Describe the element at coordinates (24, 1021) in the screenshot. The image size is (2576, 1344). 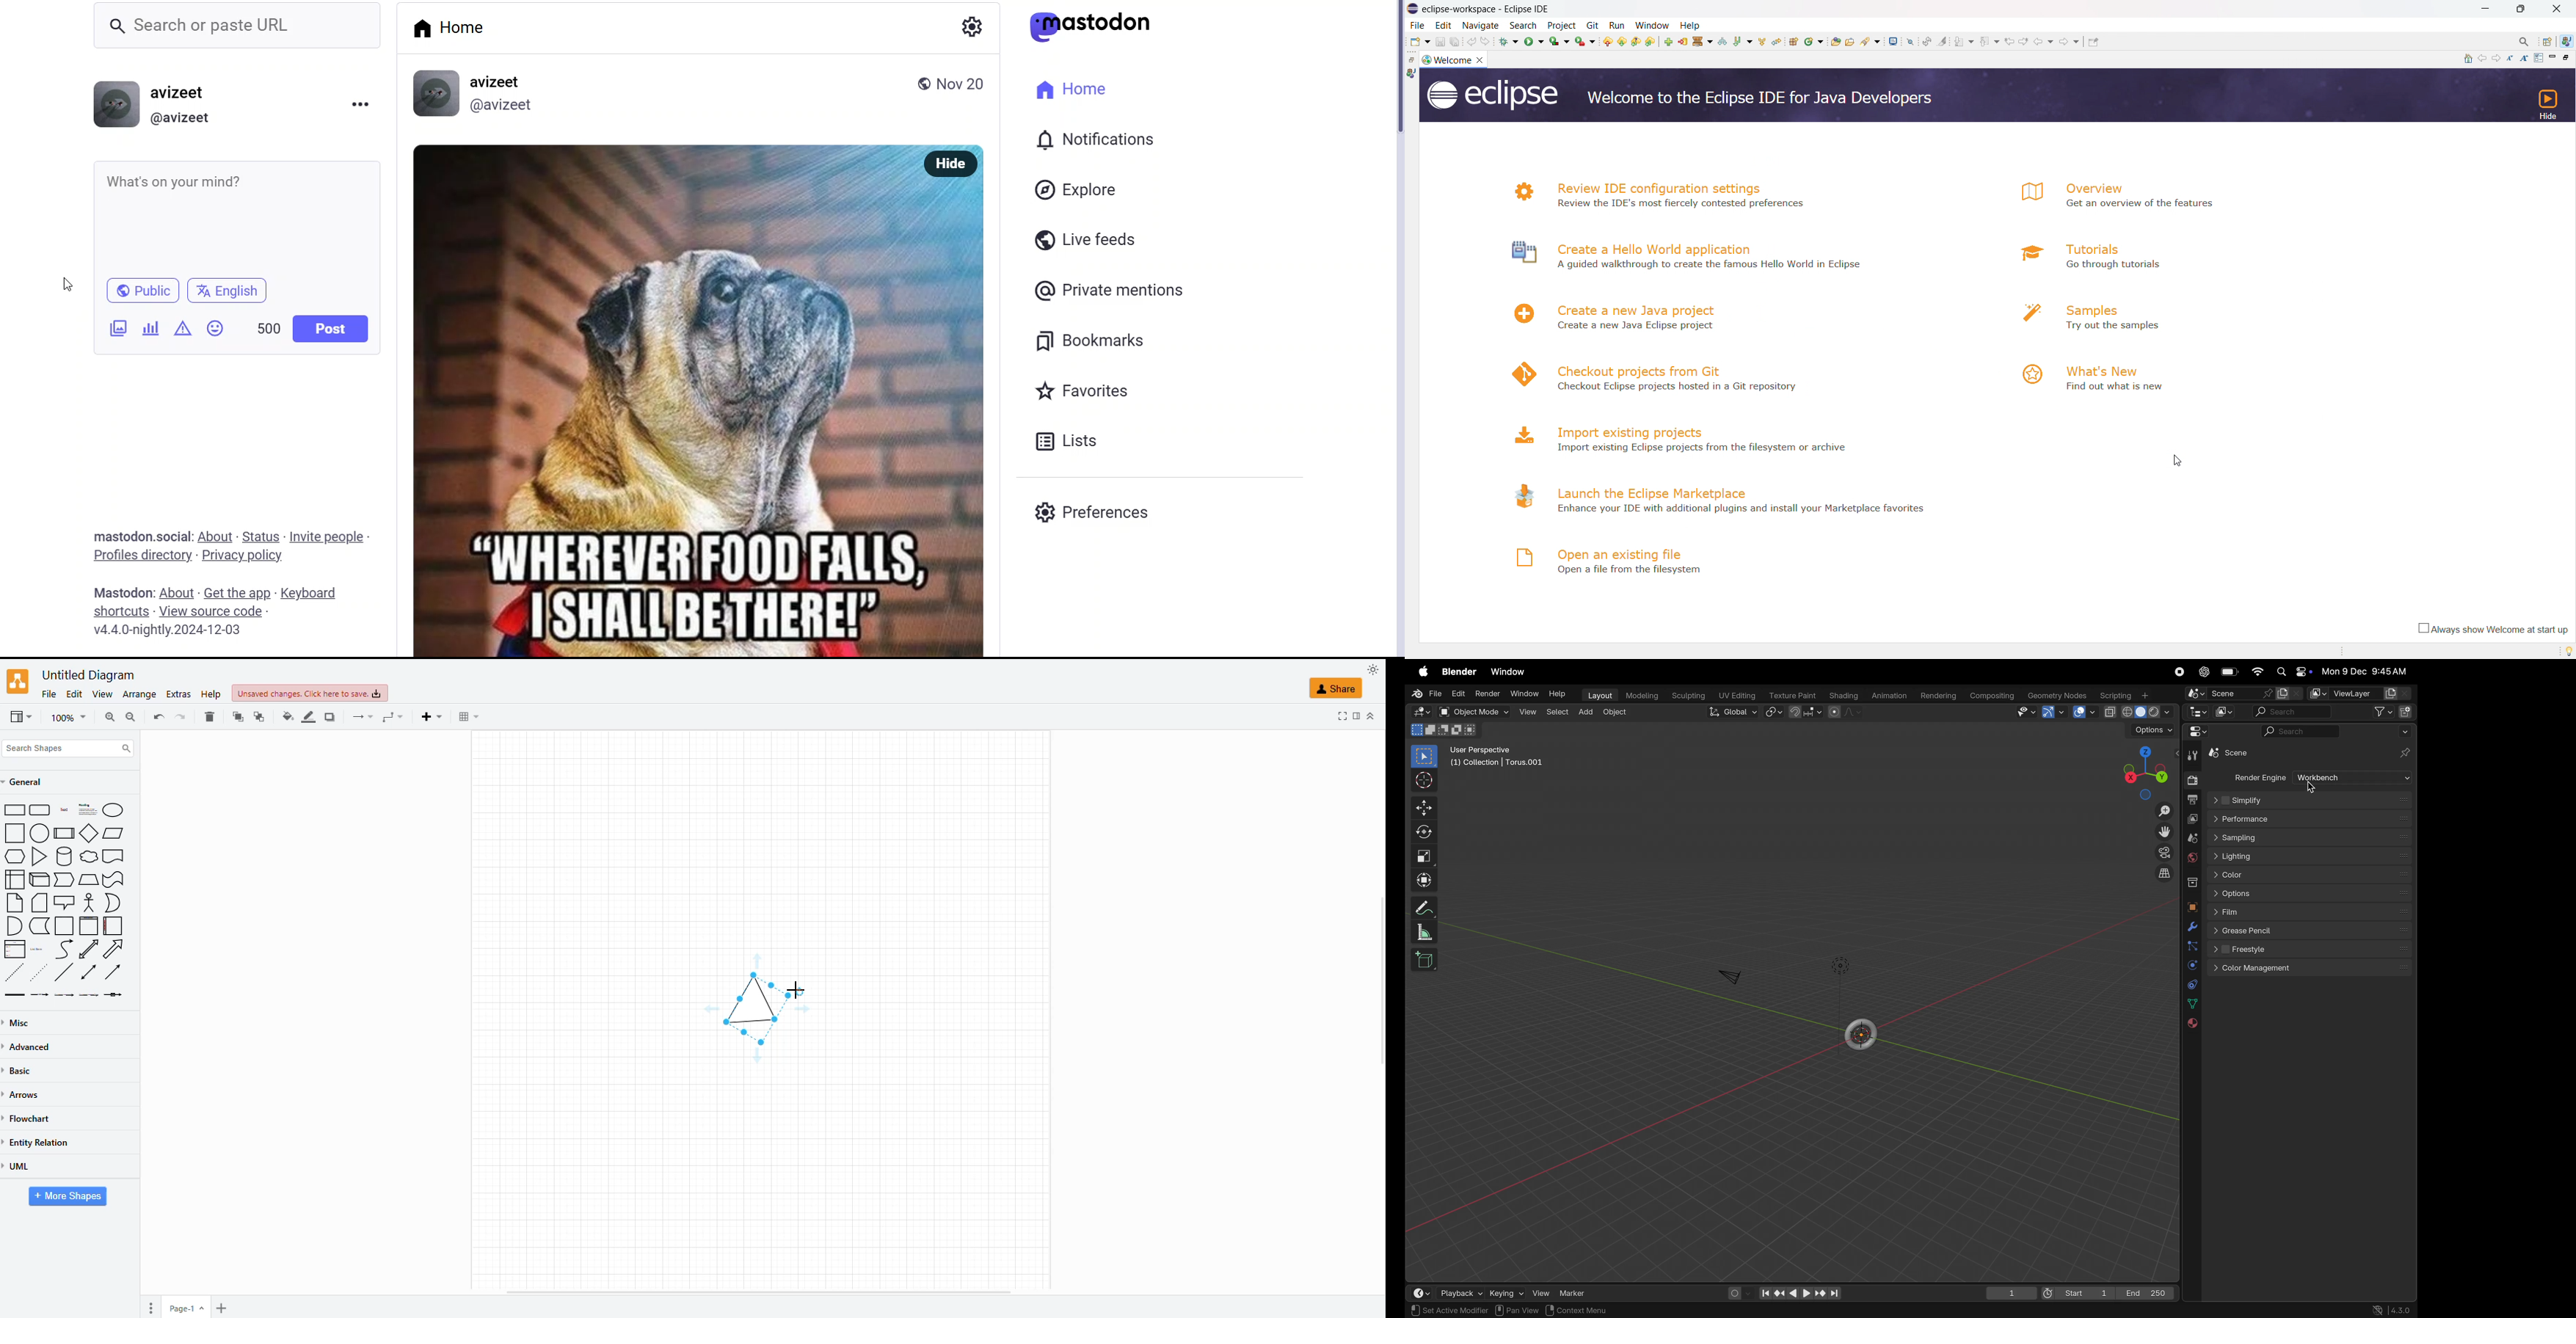
I see `miscellaneous` at that location.